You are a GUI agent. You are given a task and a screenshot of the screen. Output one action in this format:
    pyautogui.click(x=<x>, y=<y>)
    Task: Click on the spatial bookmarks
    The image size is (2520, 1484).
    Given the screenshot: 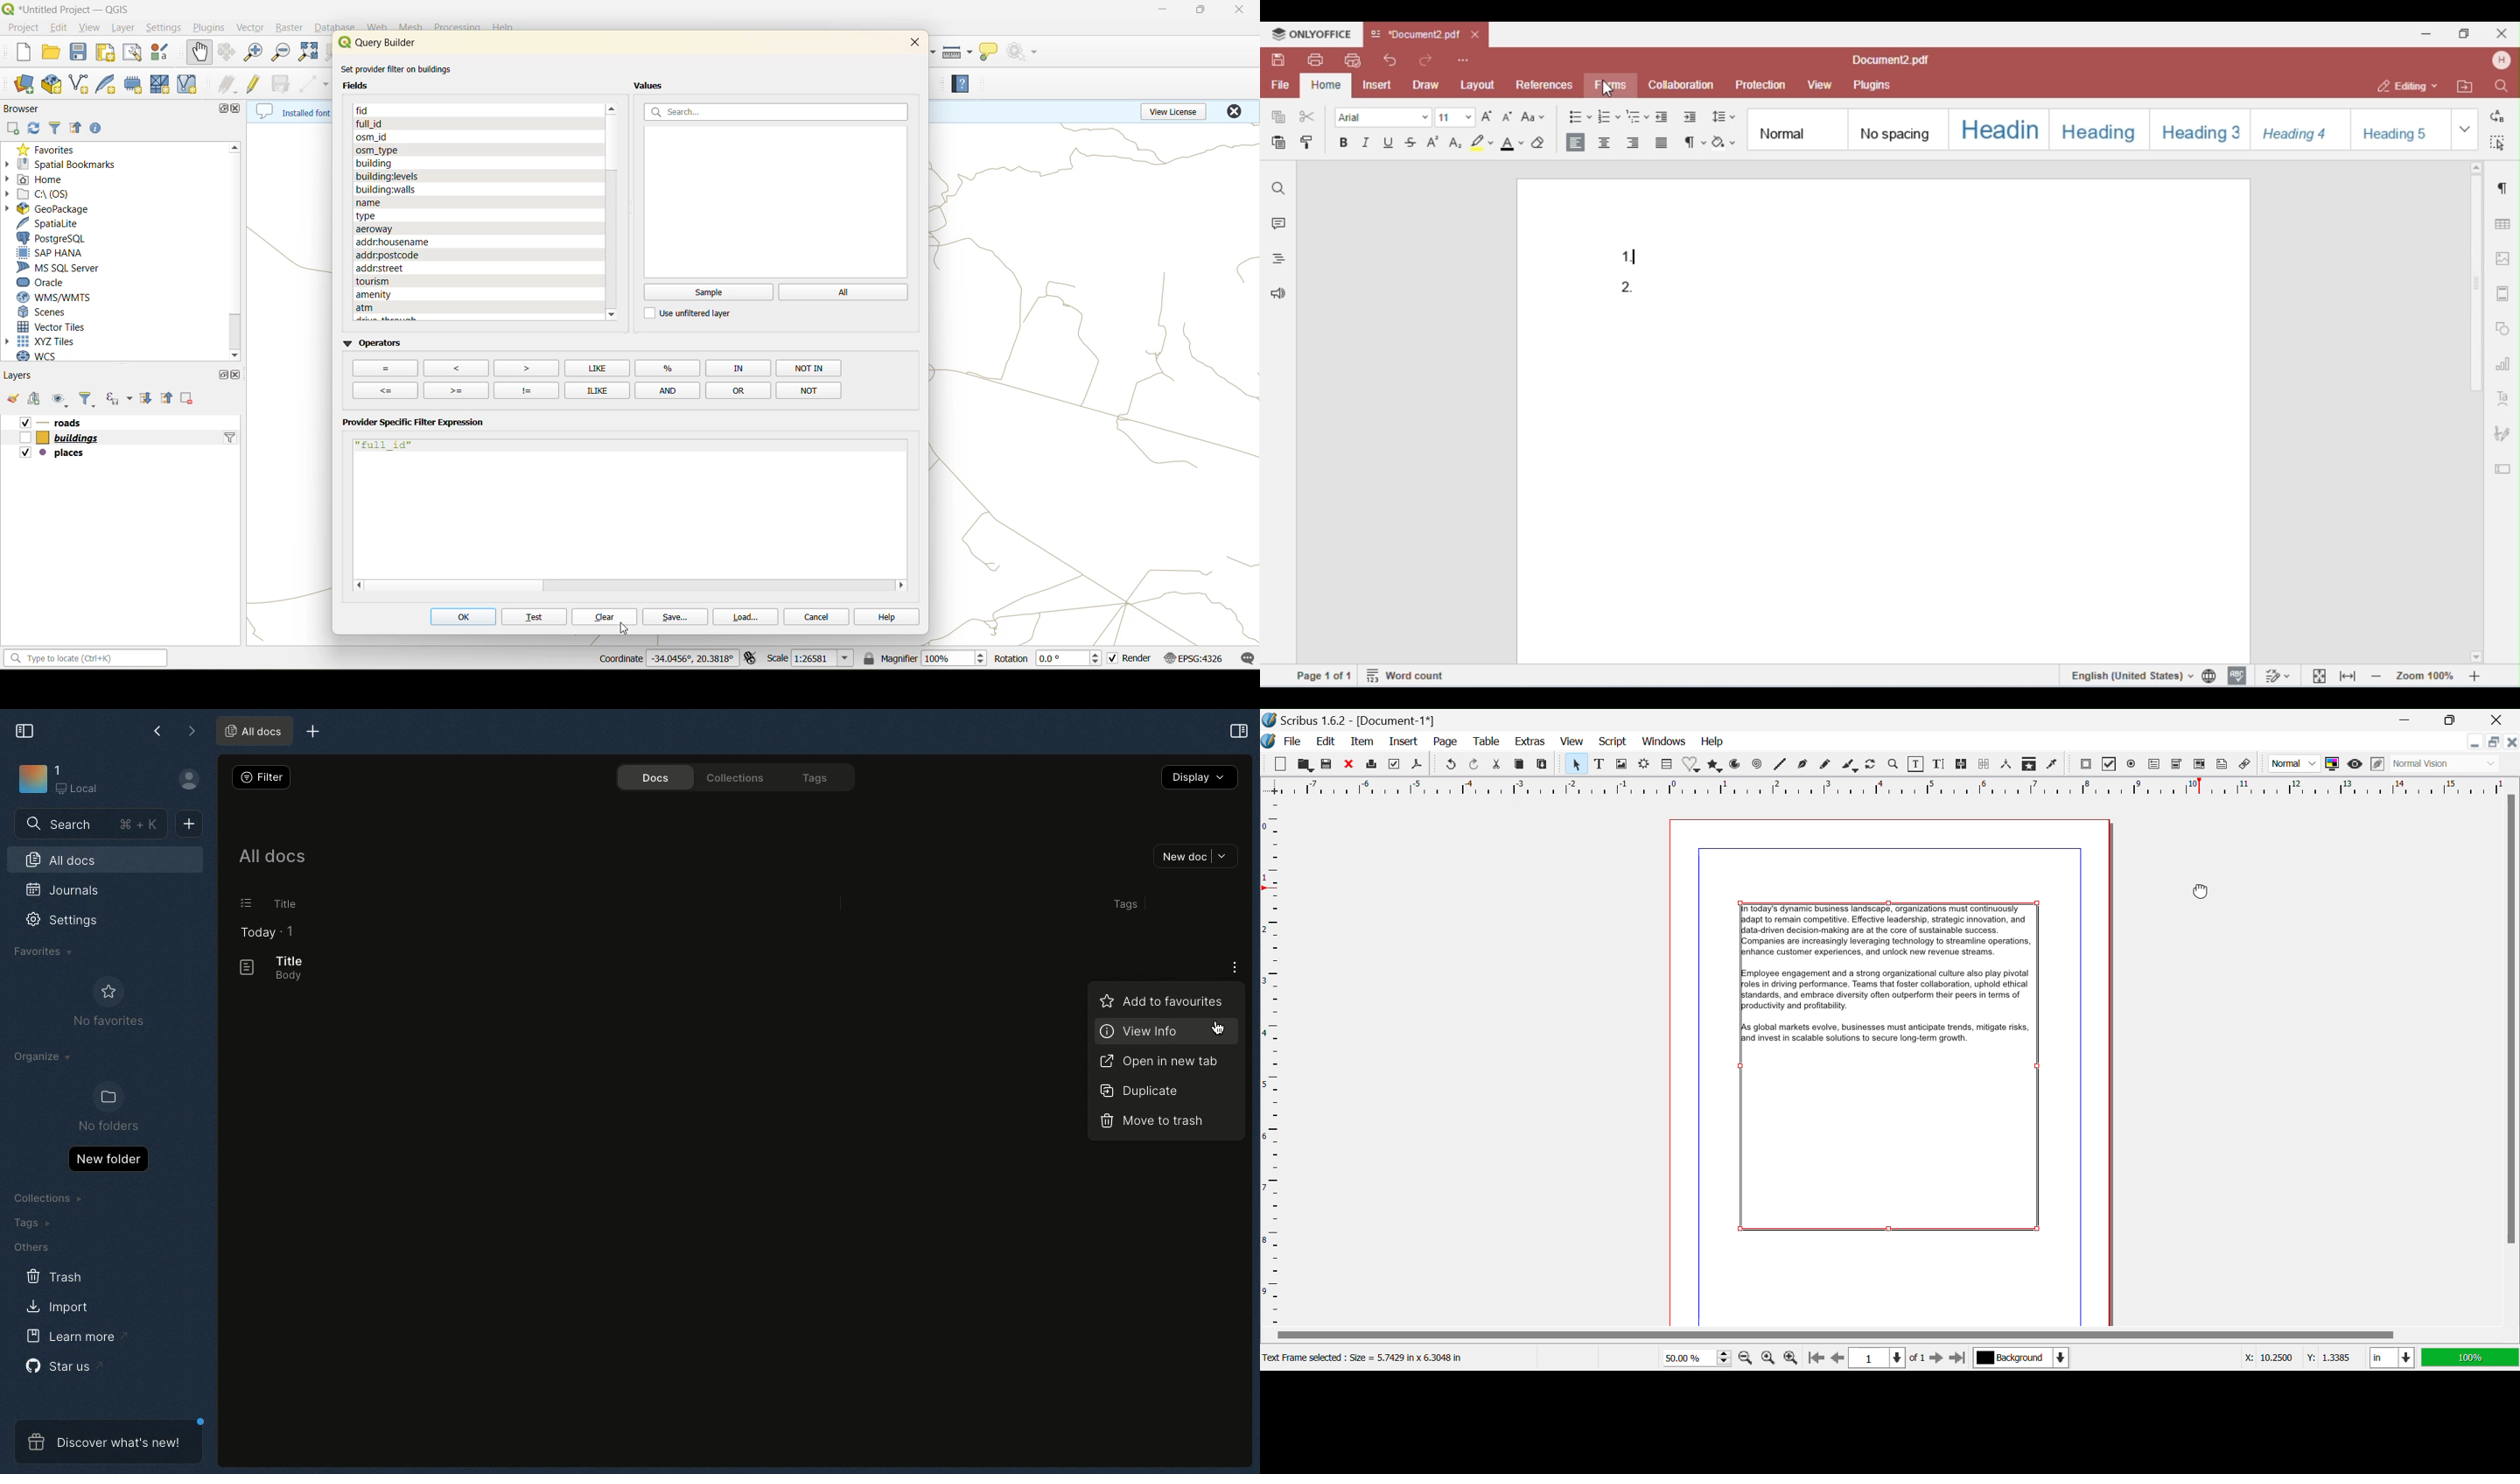 What is the action you would take?
    pyautogui.click(x=70, y=164)
    